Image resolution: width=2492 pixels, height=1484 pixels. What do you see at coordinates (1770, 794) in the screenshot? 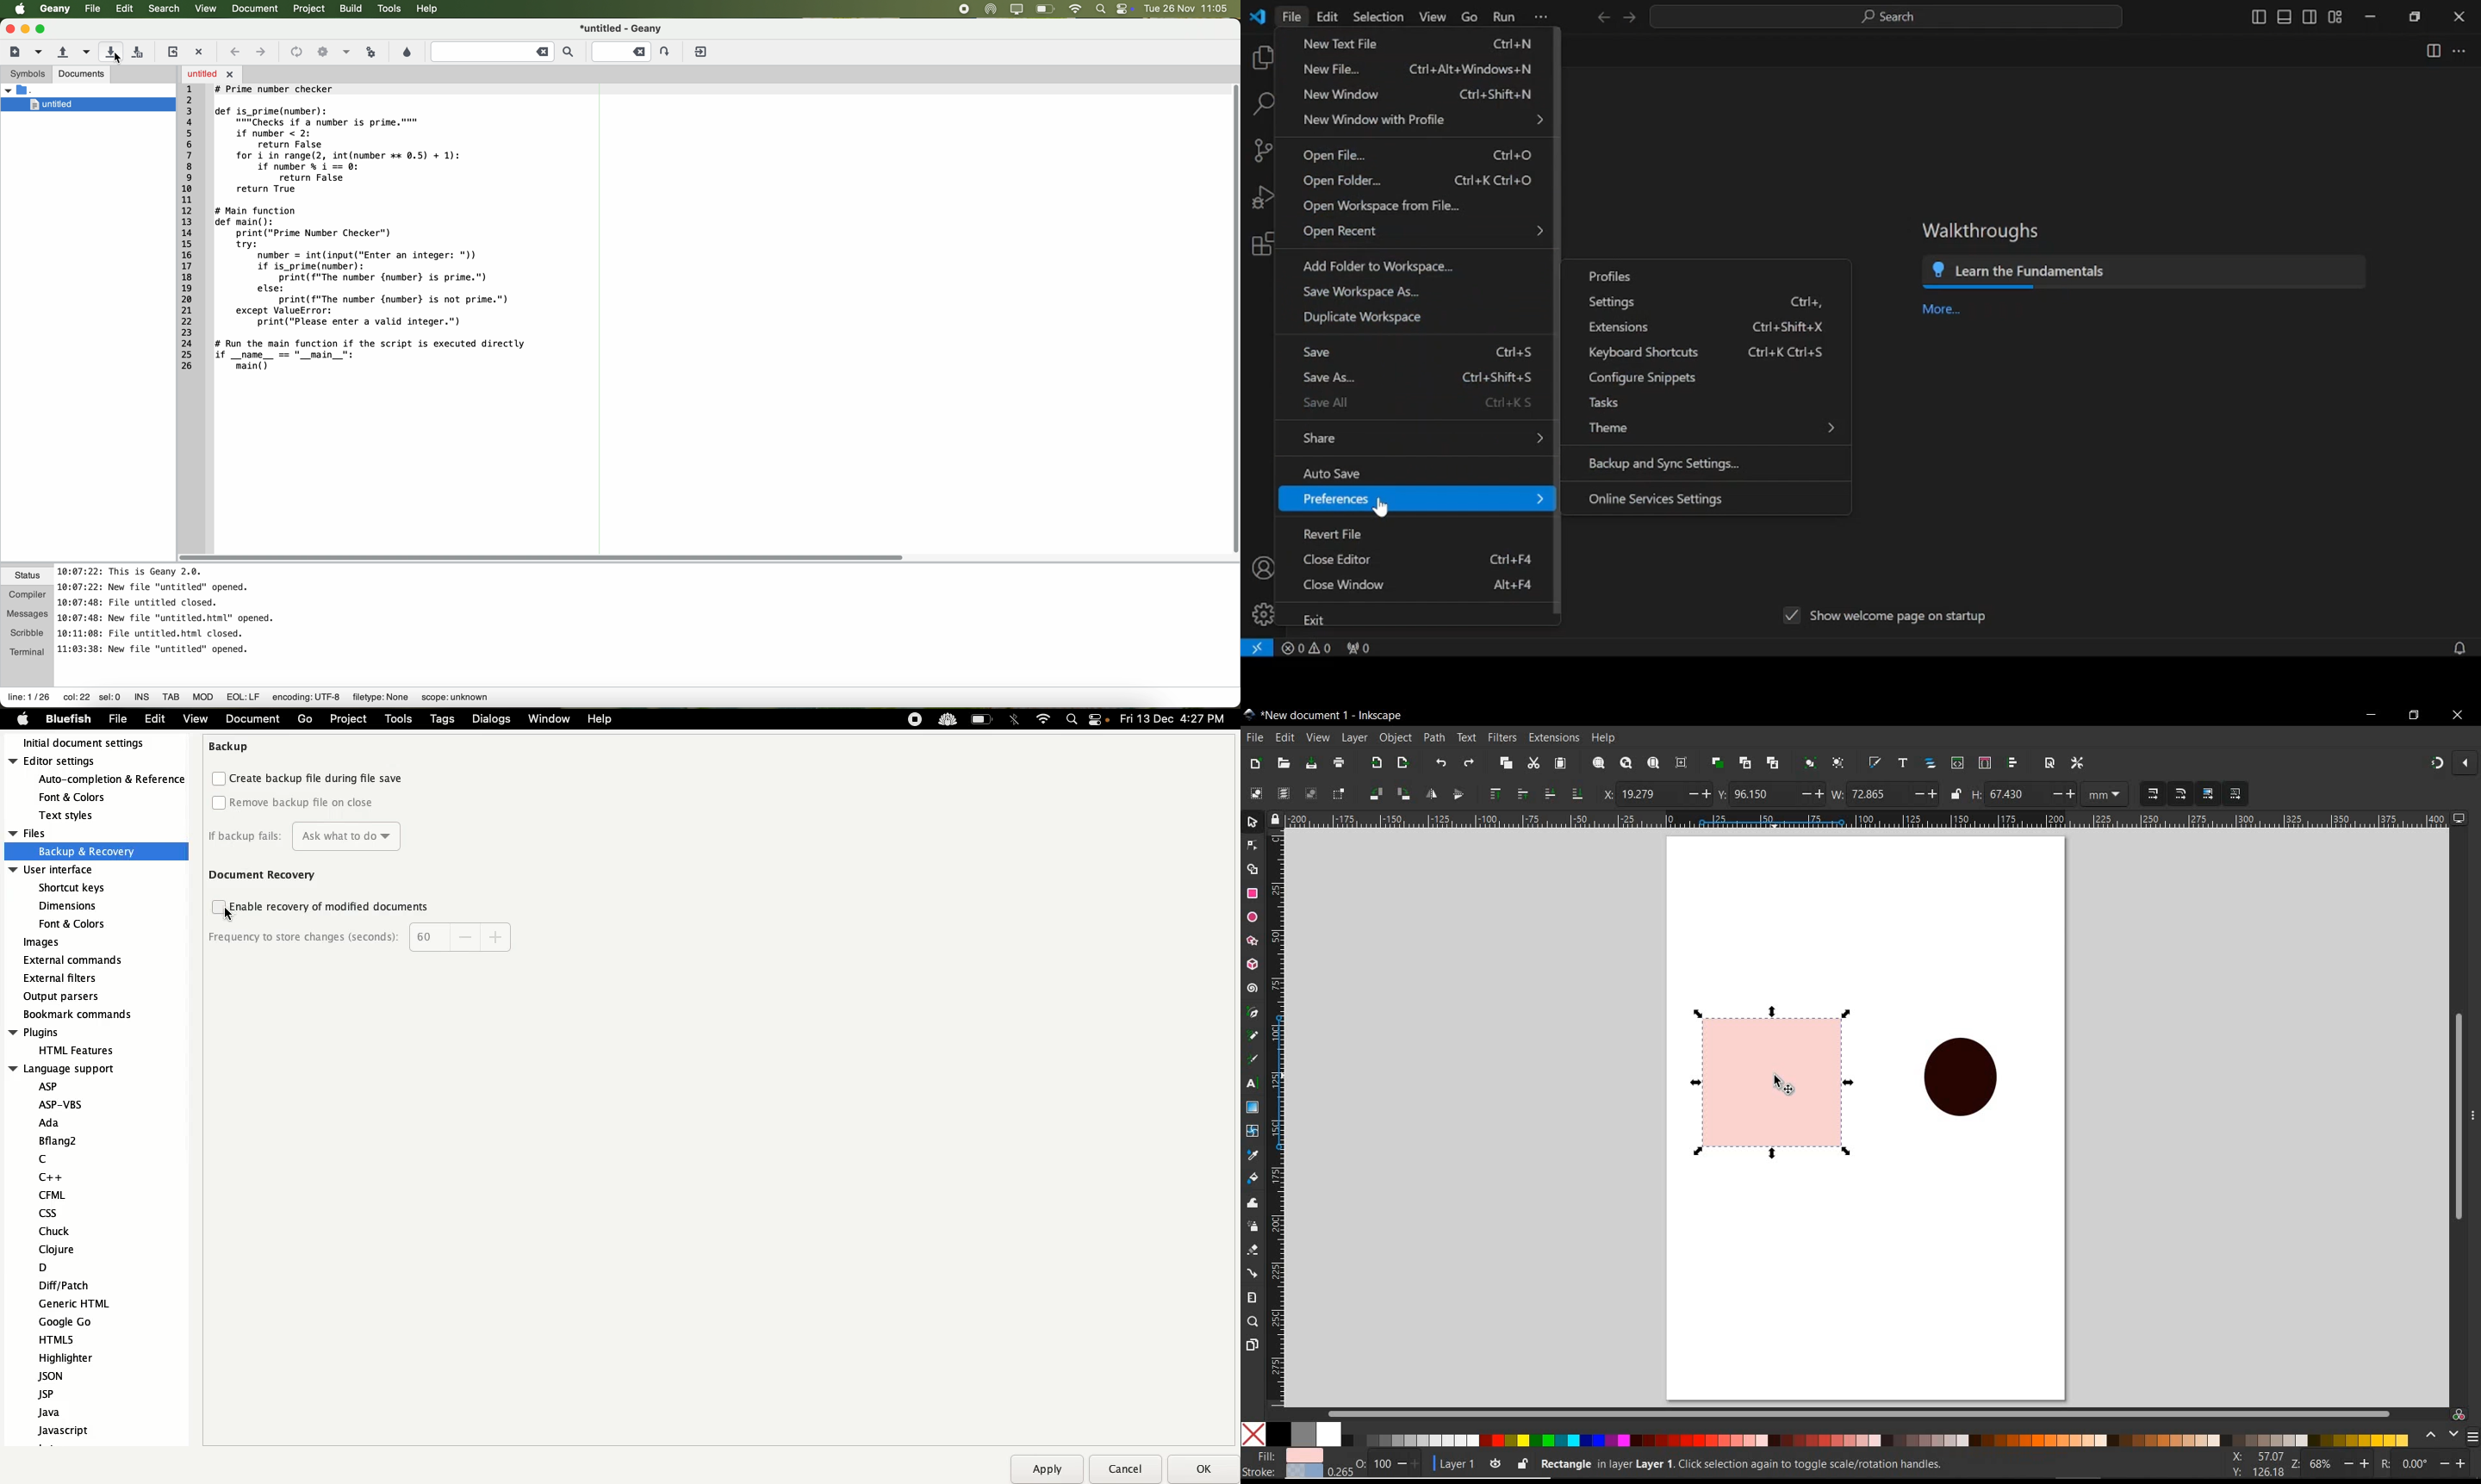
I see `vertical coordinates  of selection` at bounding box center [1770, 794].